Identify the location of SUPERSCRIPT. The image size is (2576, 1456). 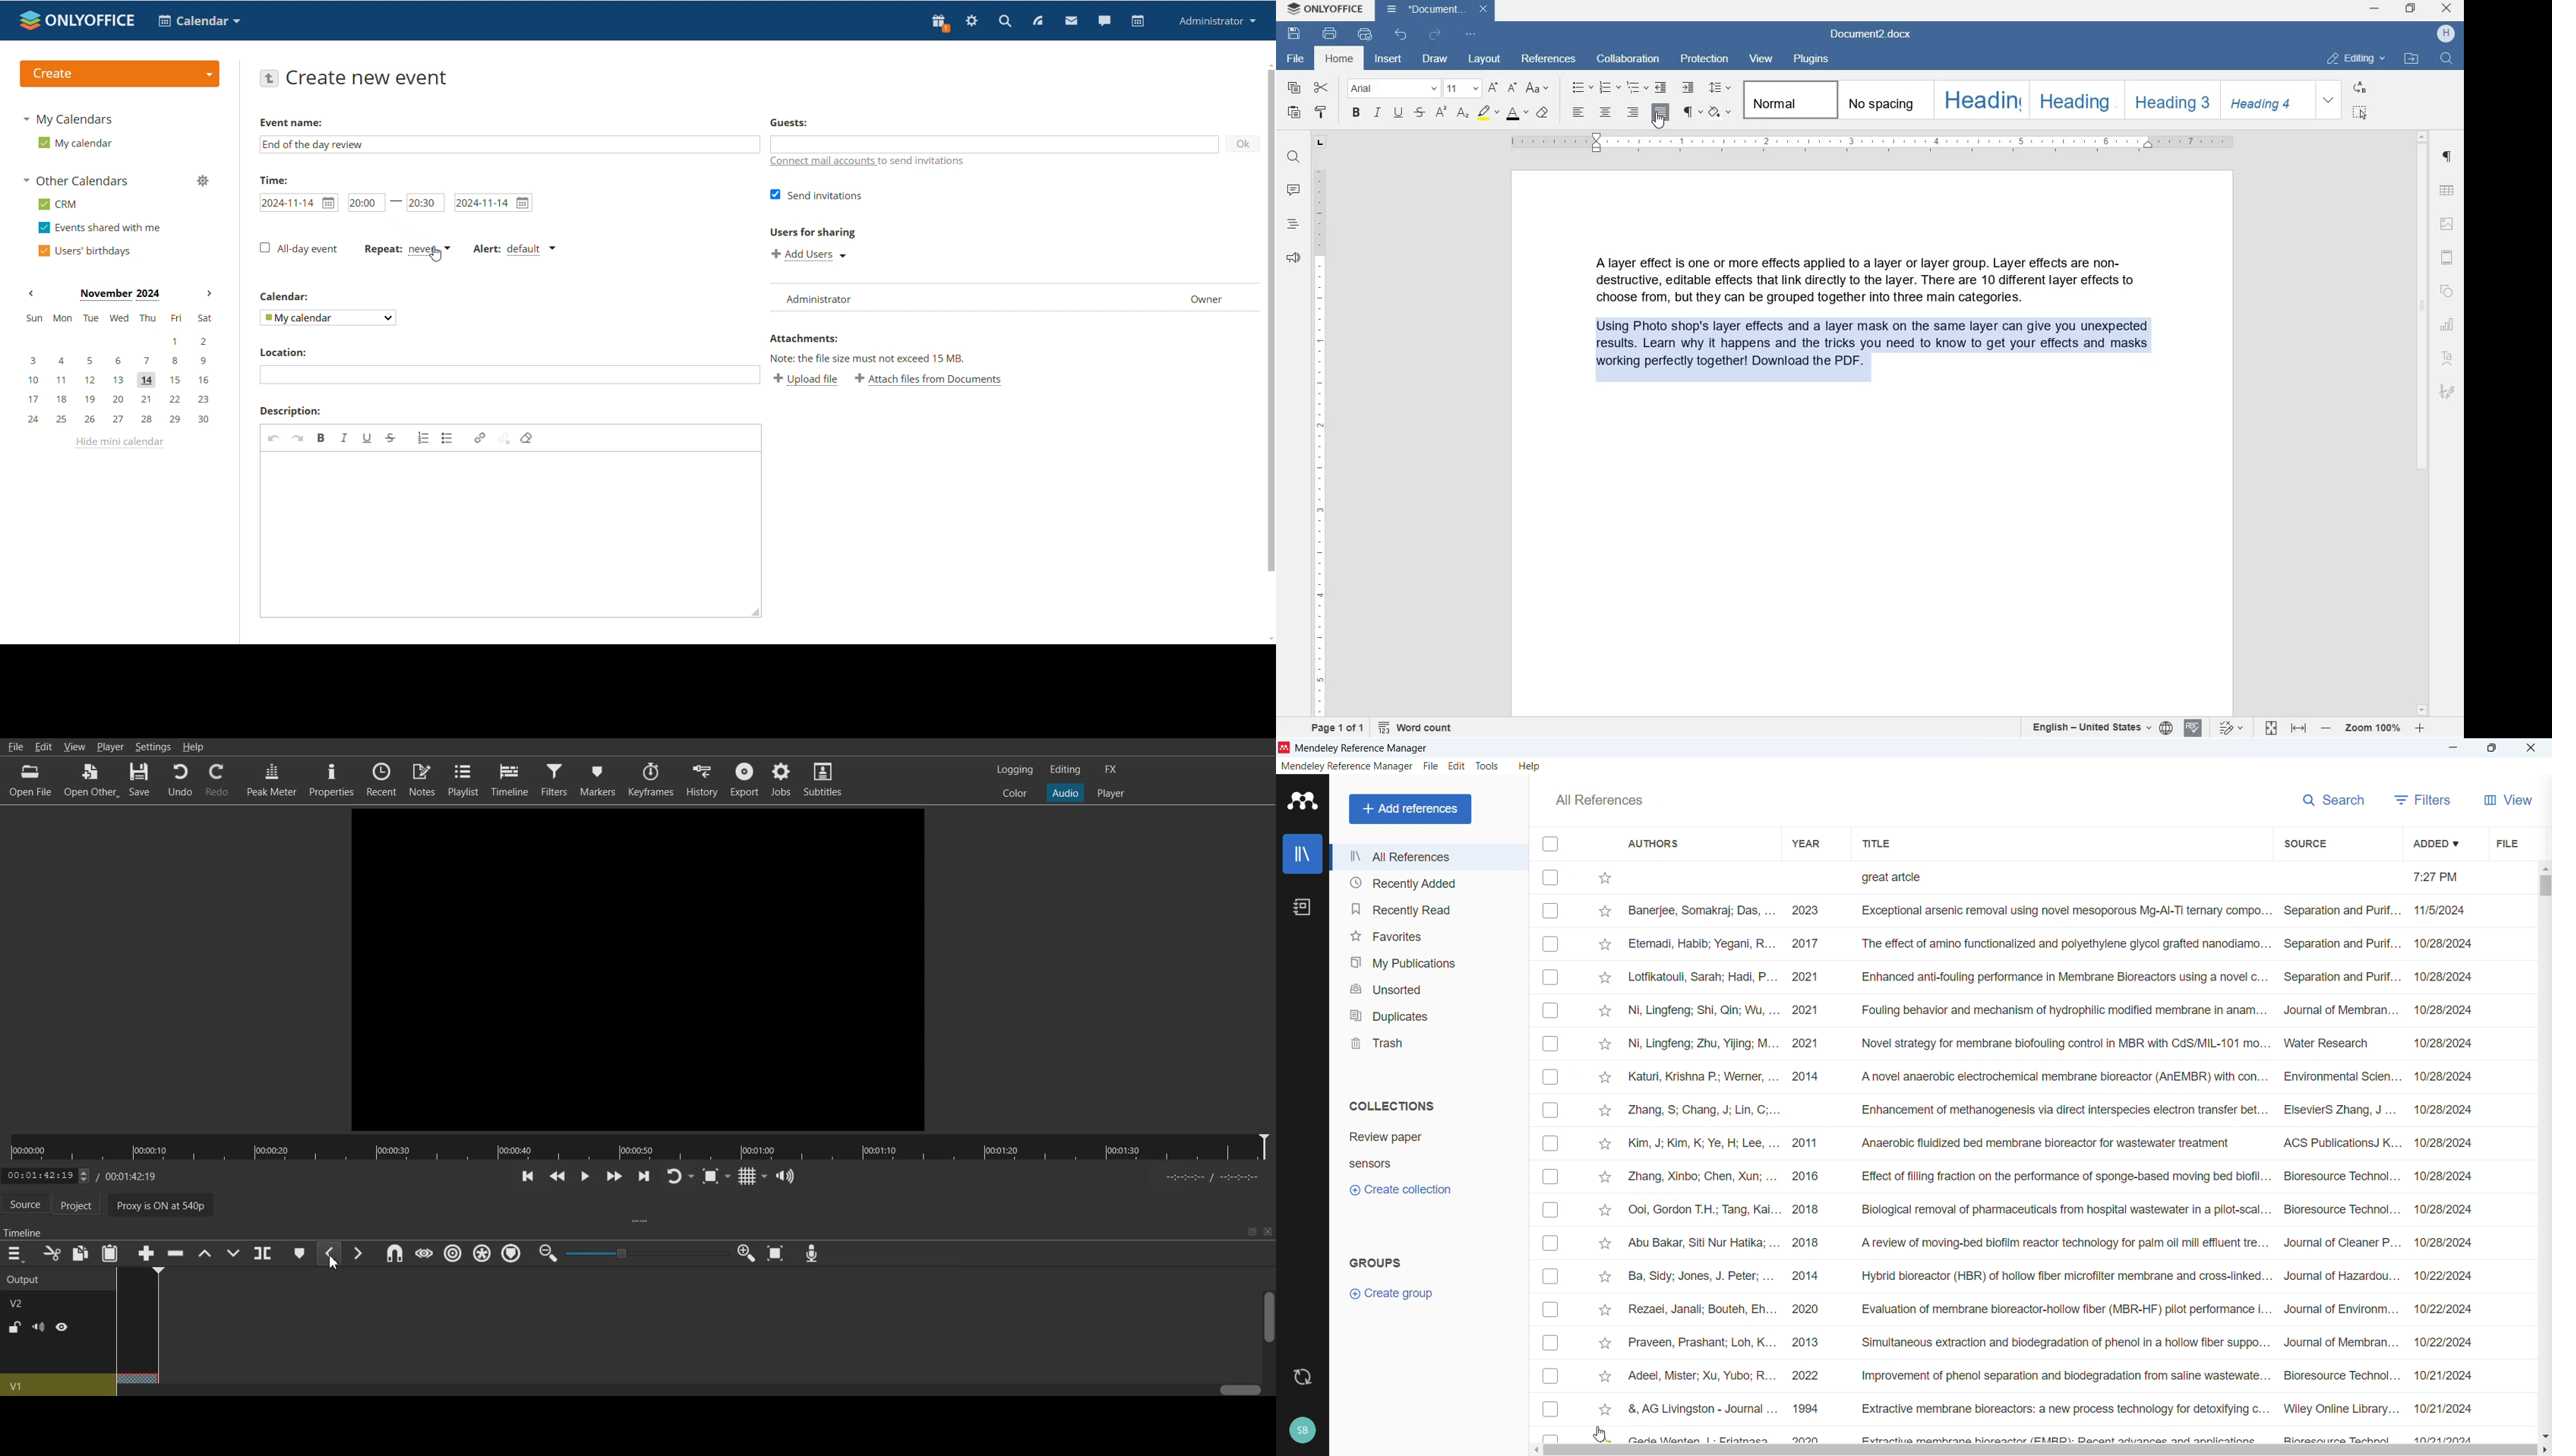
(1441, 113).